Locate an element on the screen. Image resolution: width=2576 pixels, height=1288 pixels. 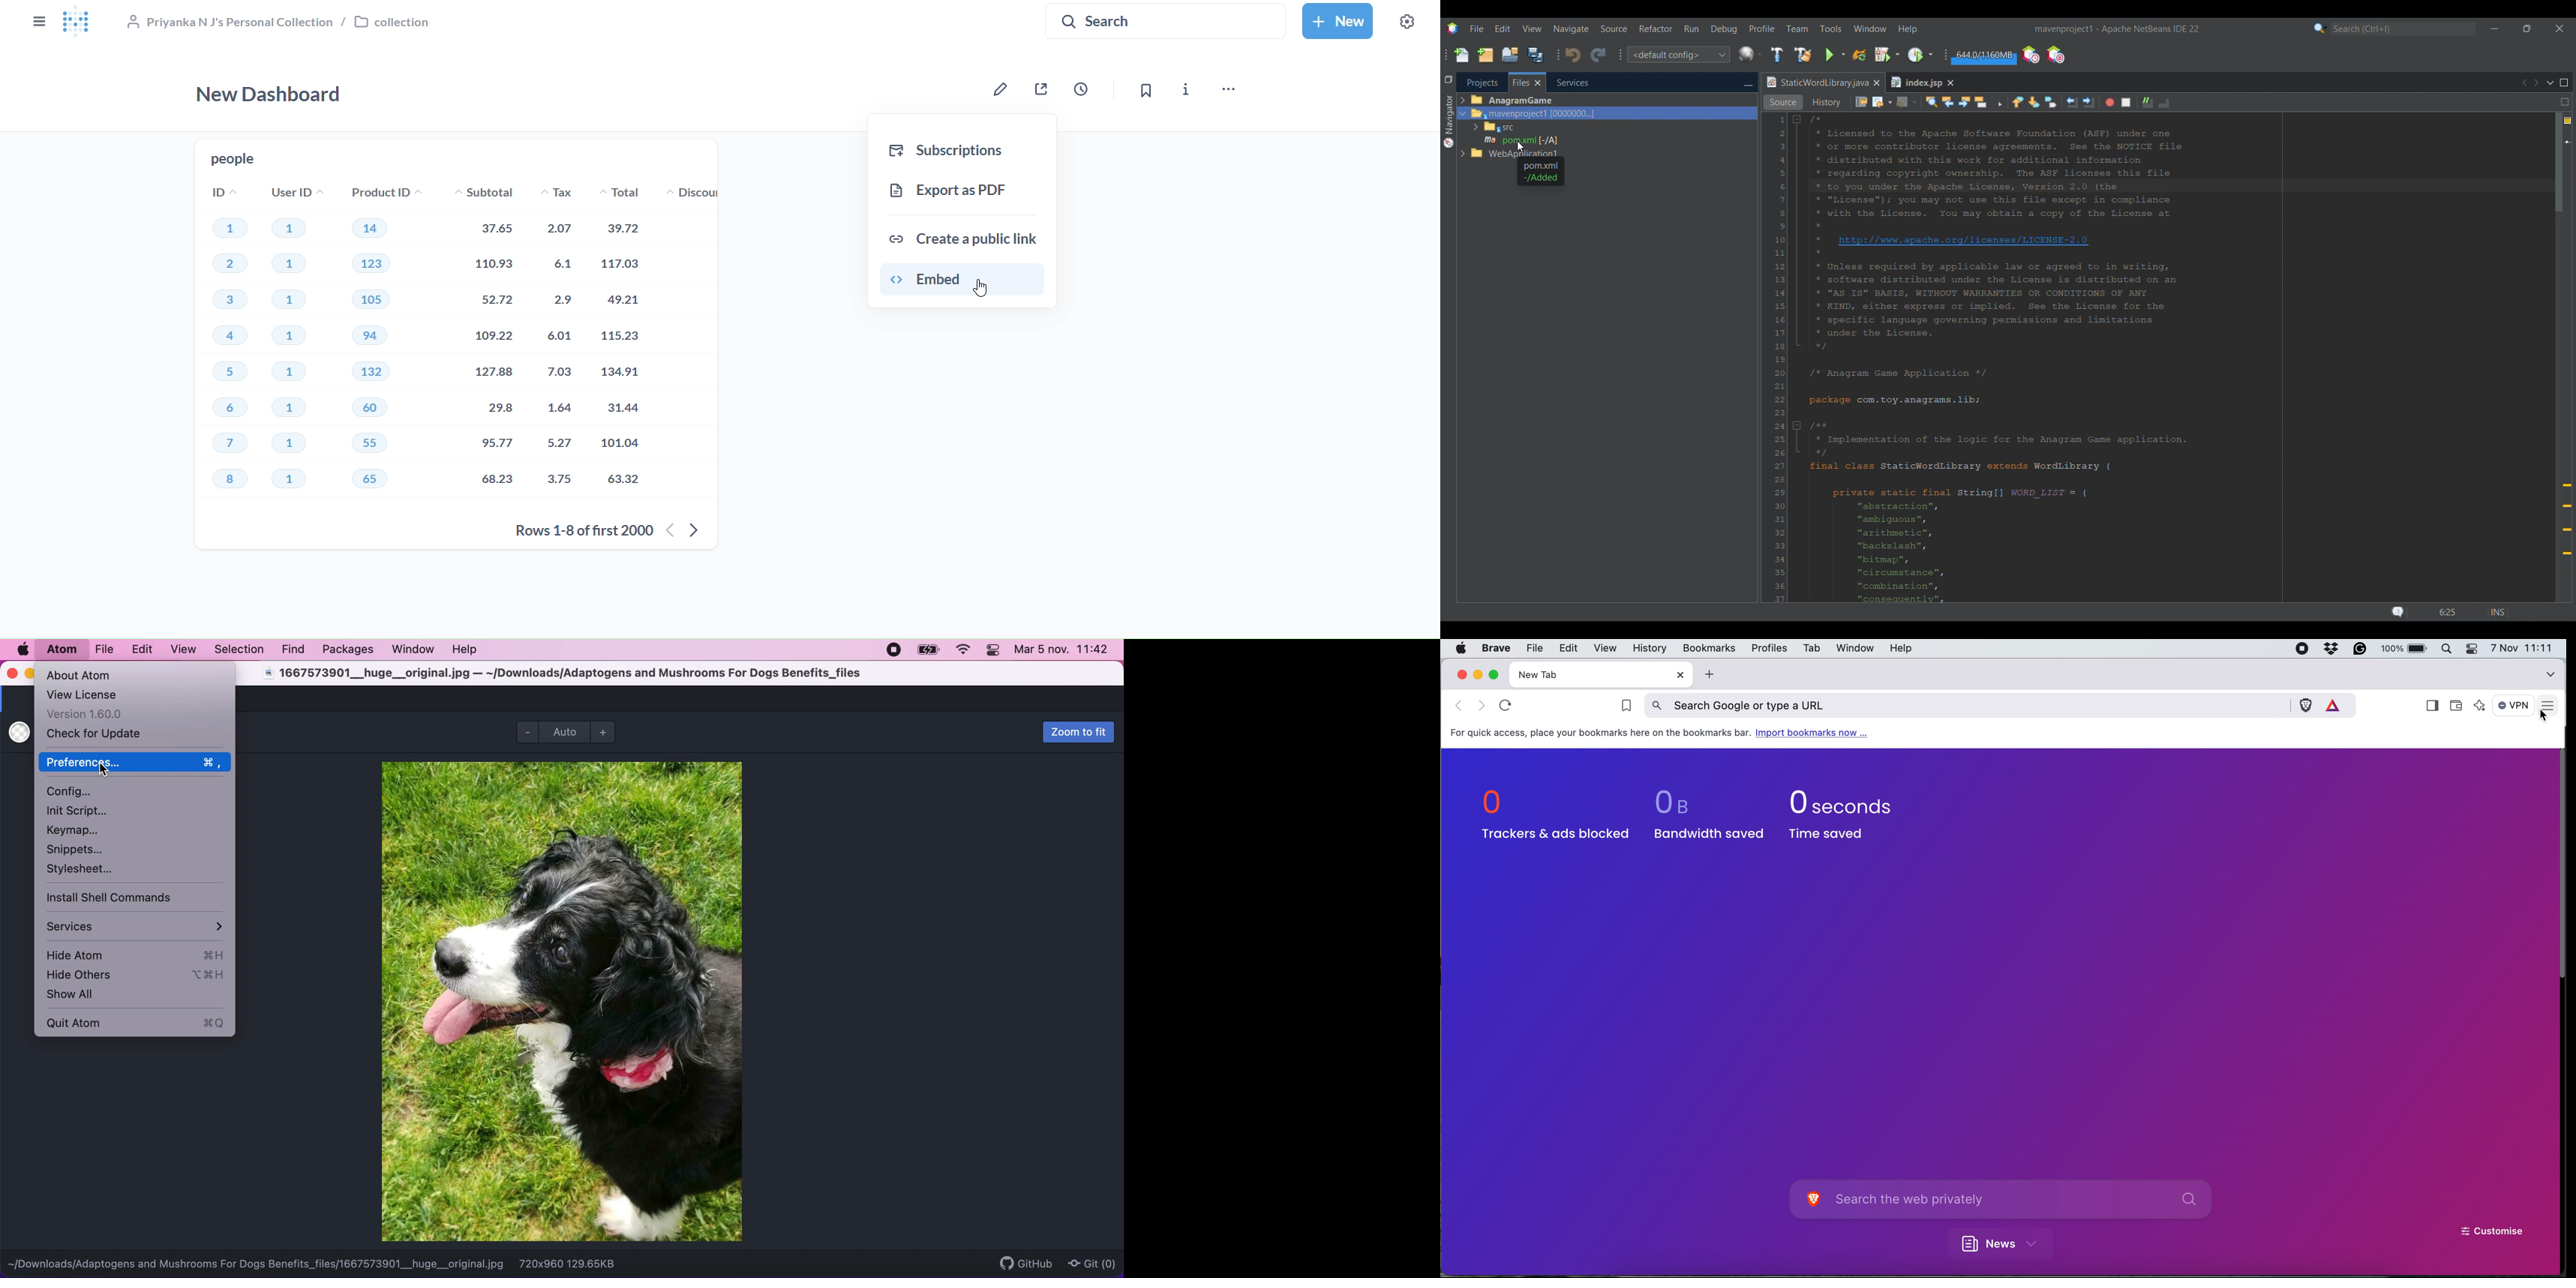
bookmark is located at coordinates (1623, 707).